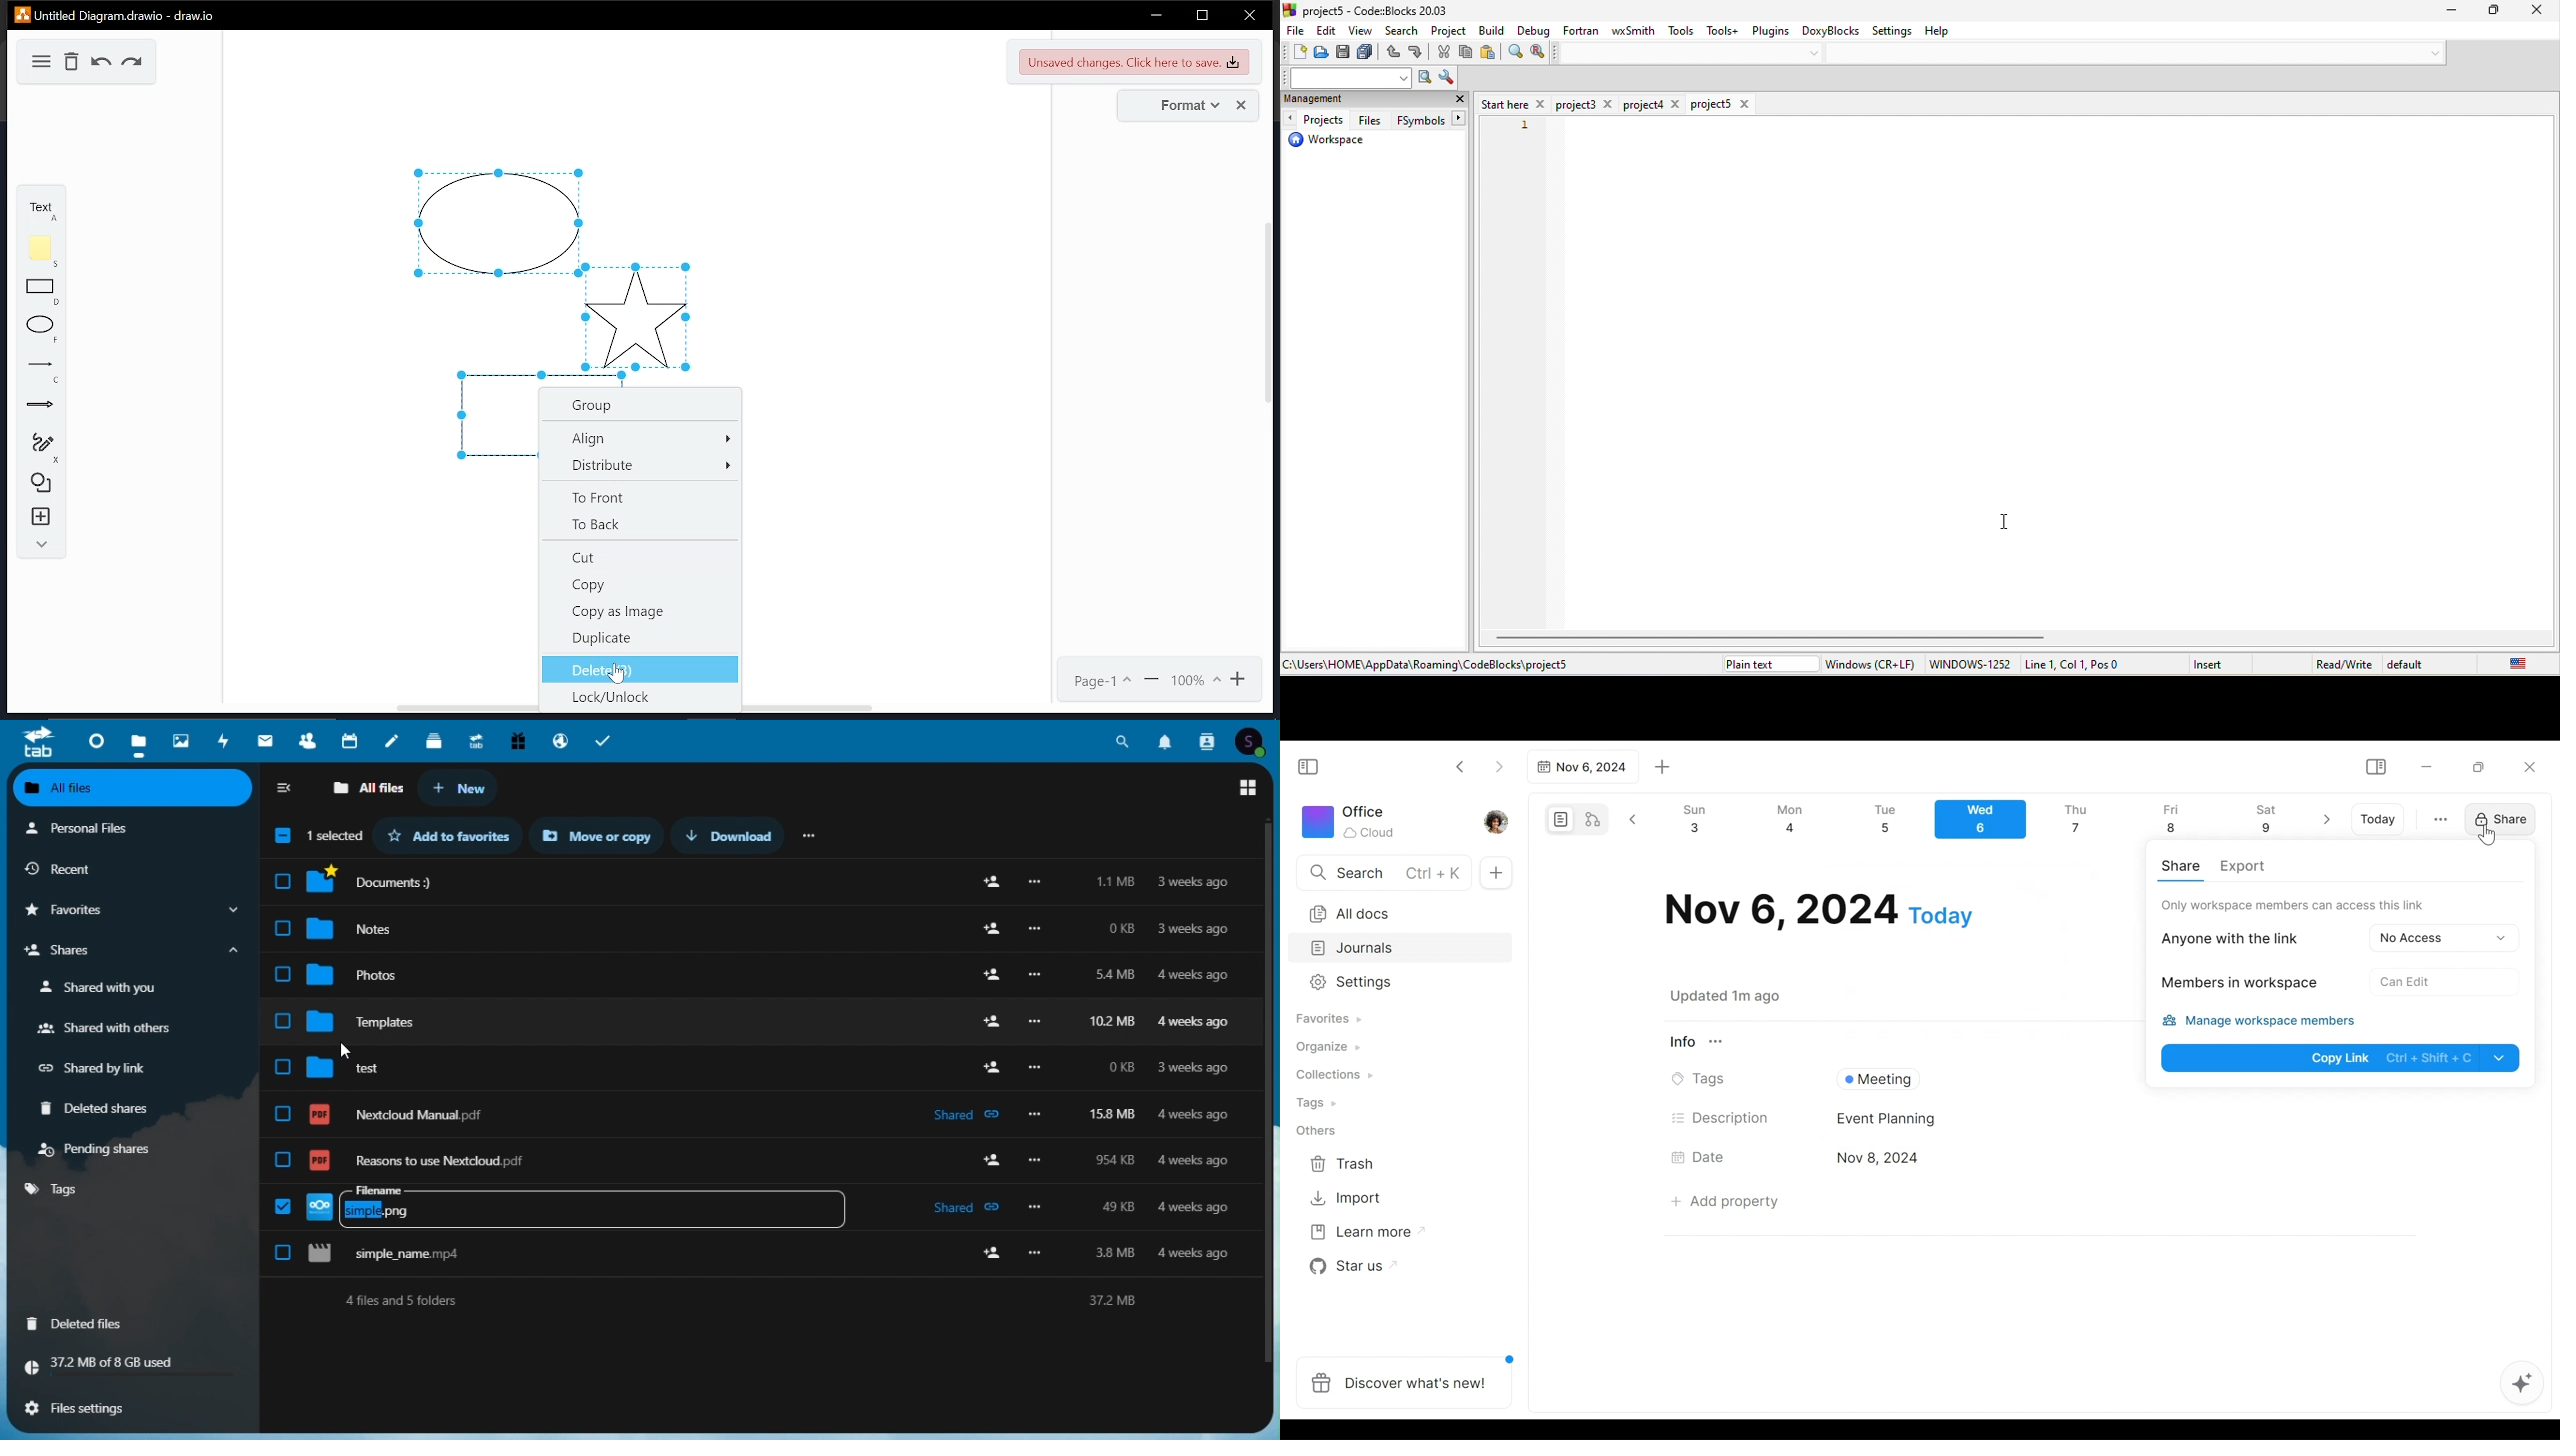 The image size is (2576, 1456). Describe the element at coordinates (91, 739) in the screenshot. I see `dashboard` at that location.